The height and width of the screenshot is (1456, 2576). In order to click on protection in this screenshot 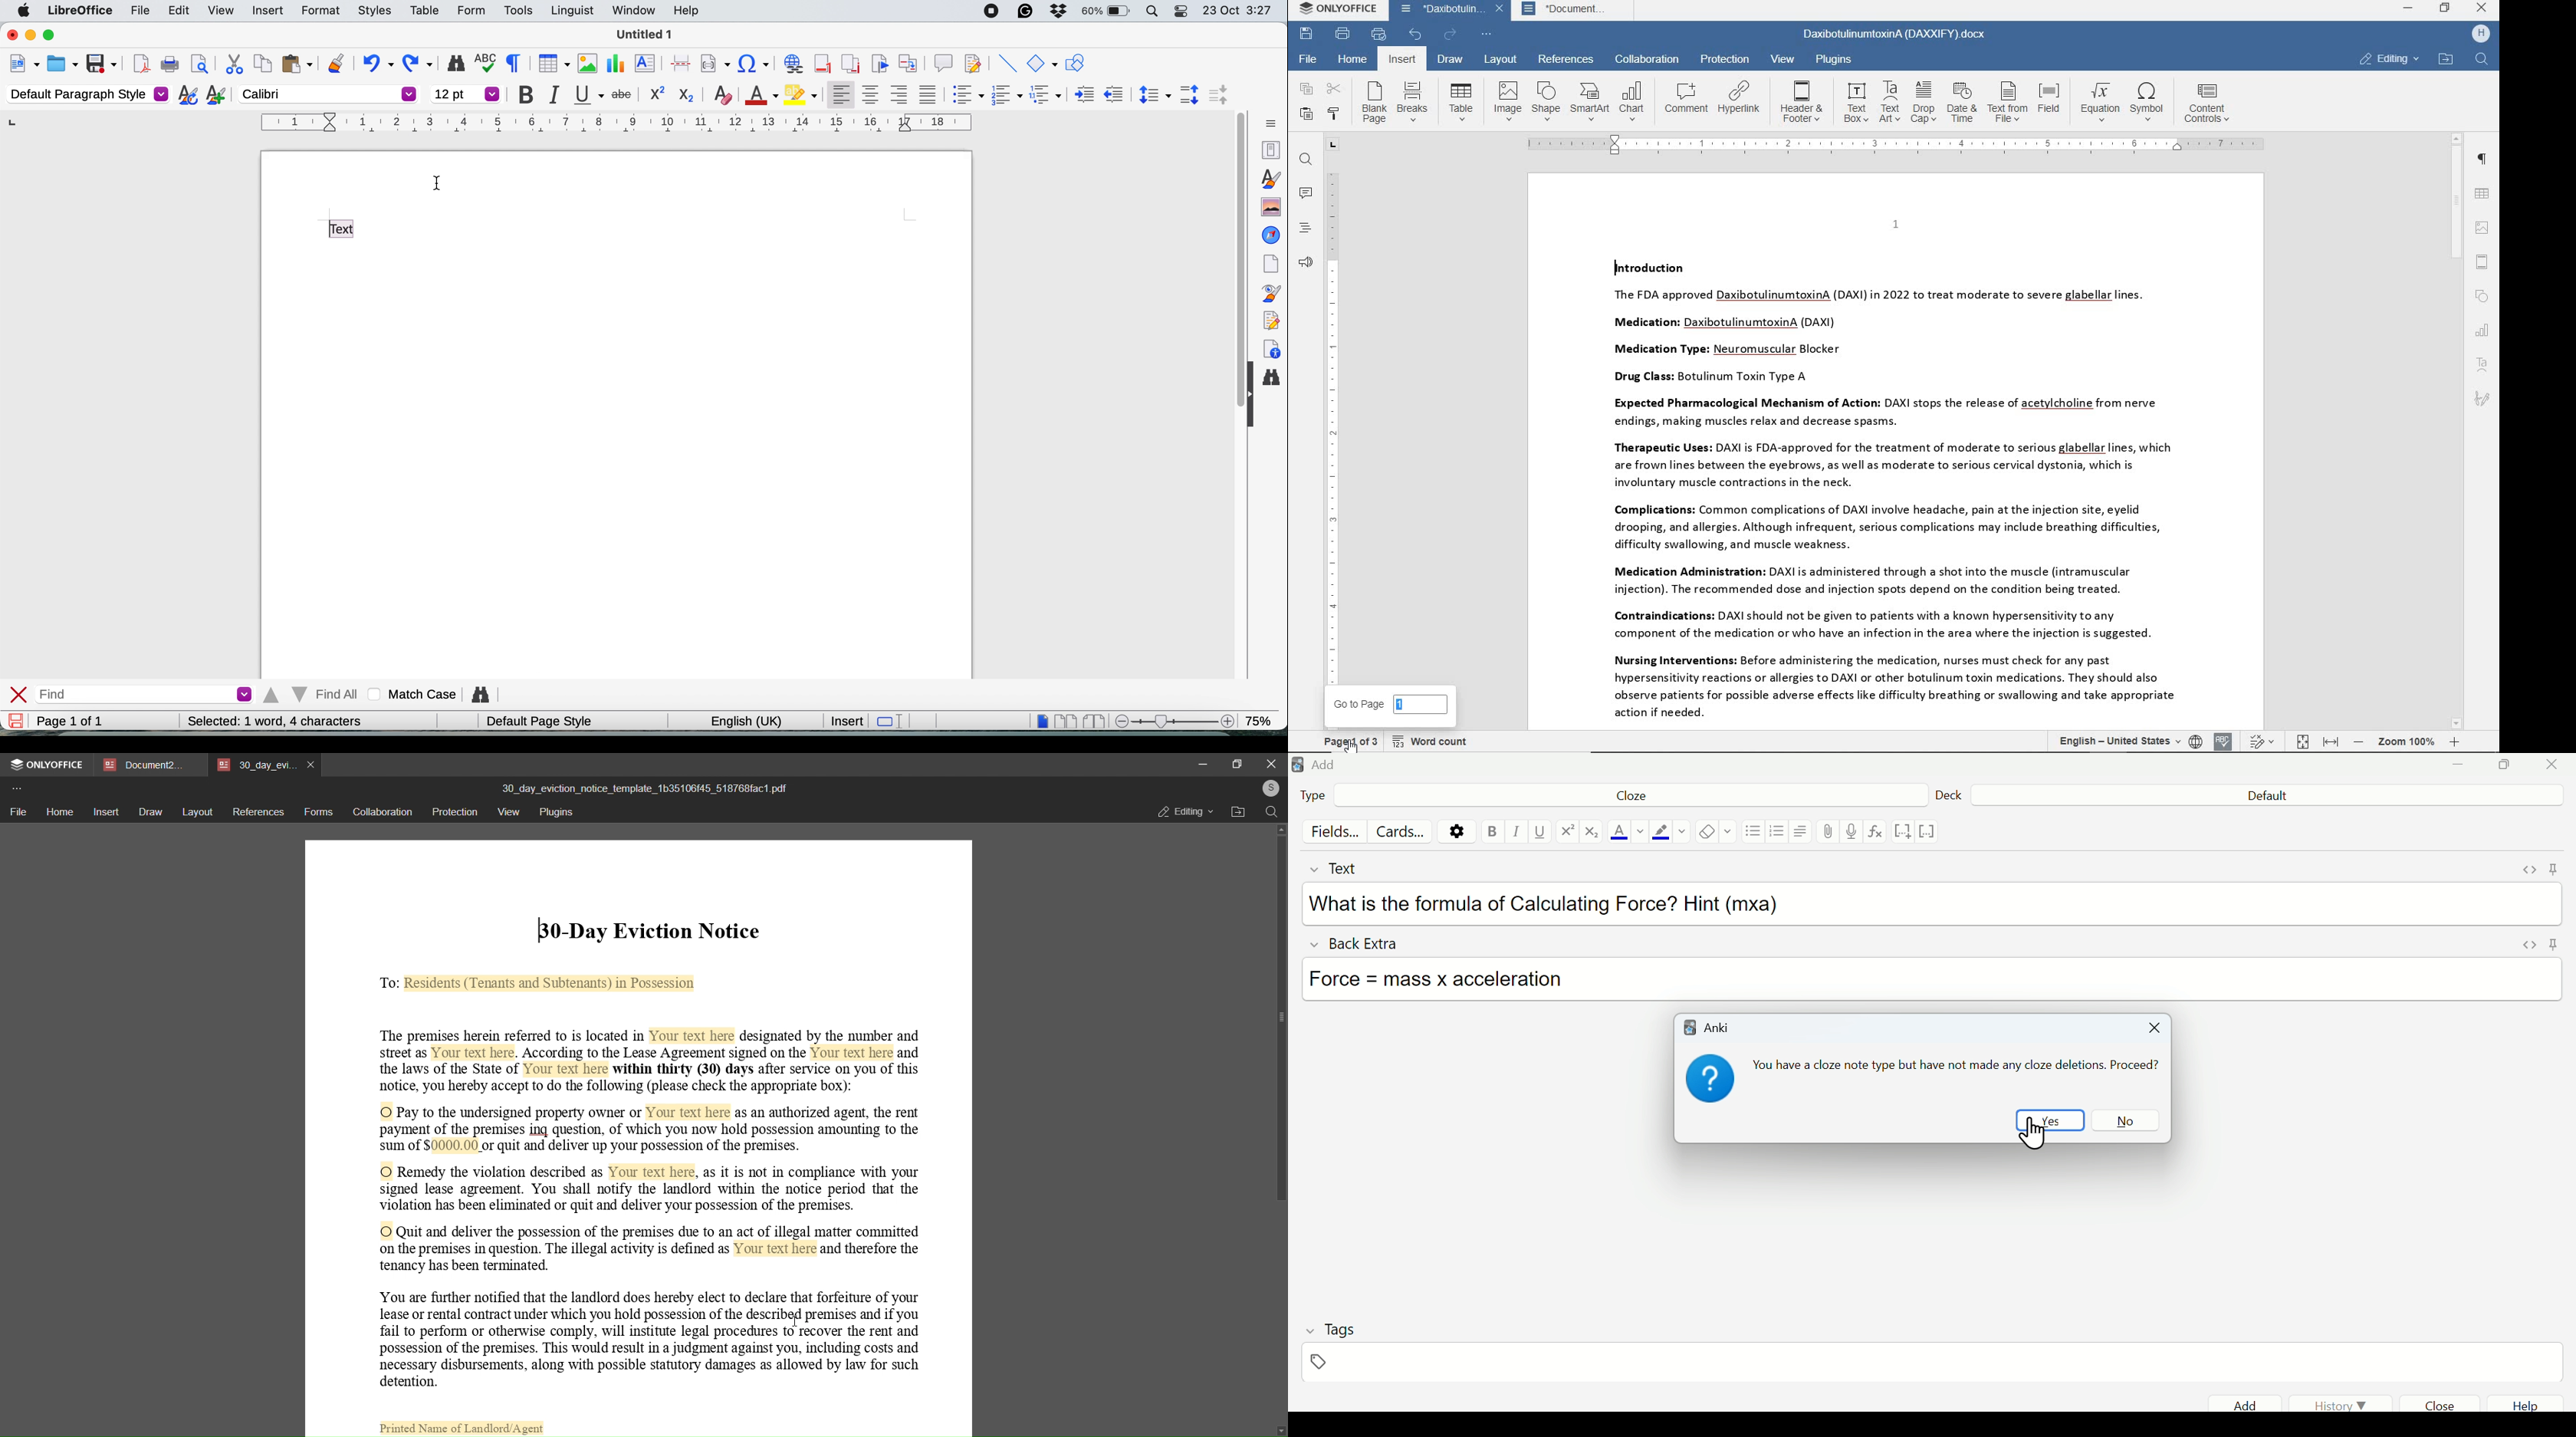, I will do `click(453, 812)`.